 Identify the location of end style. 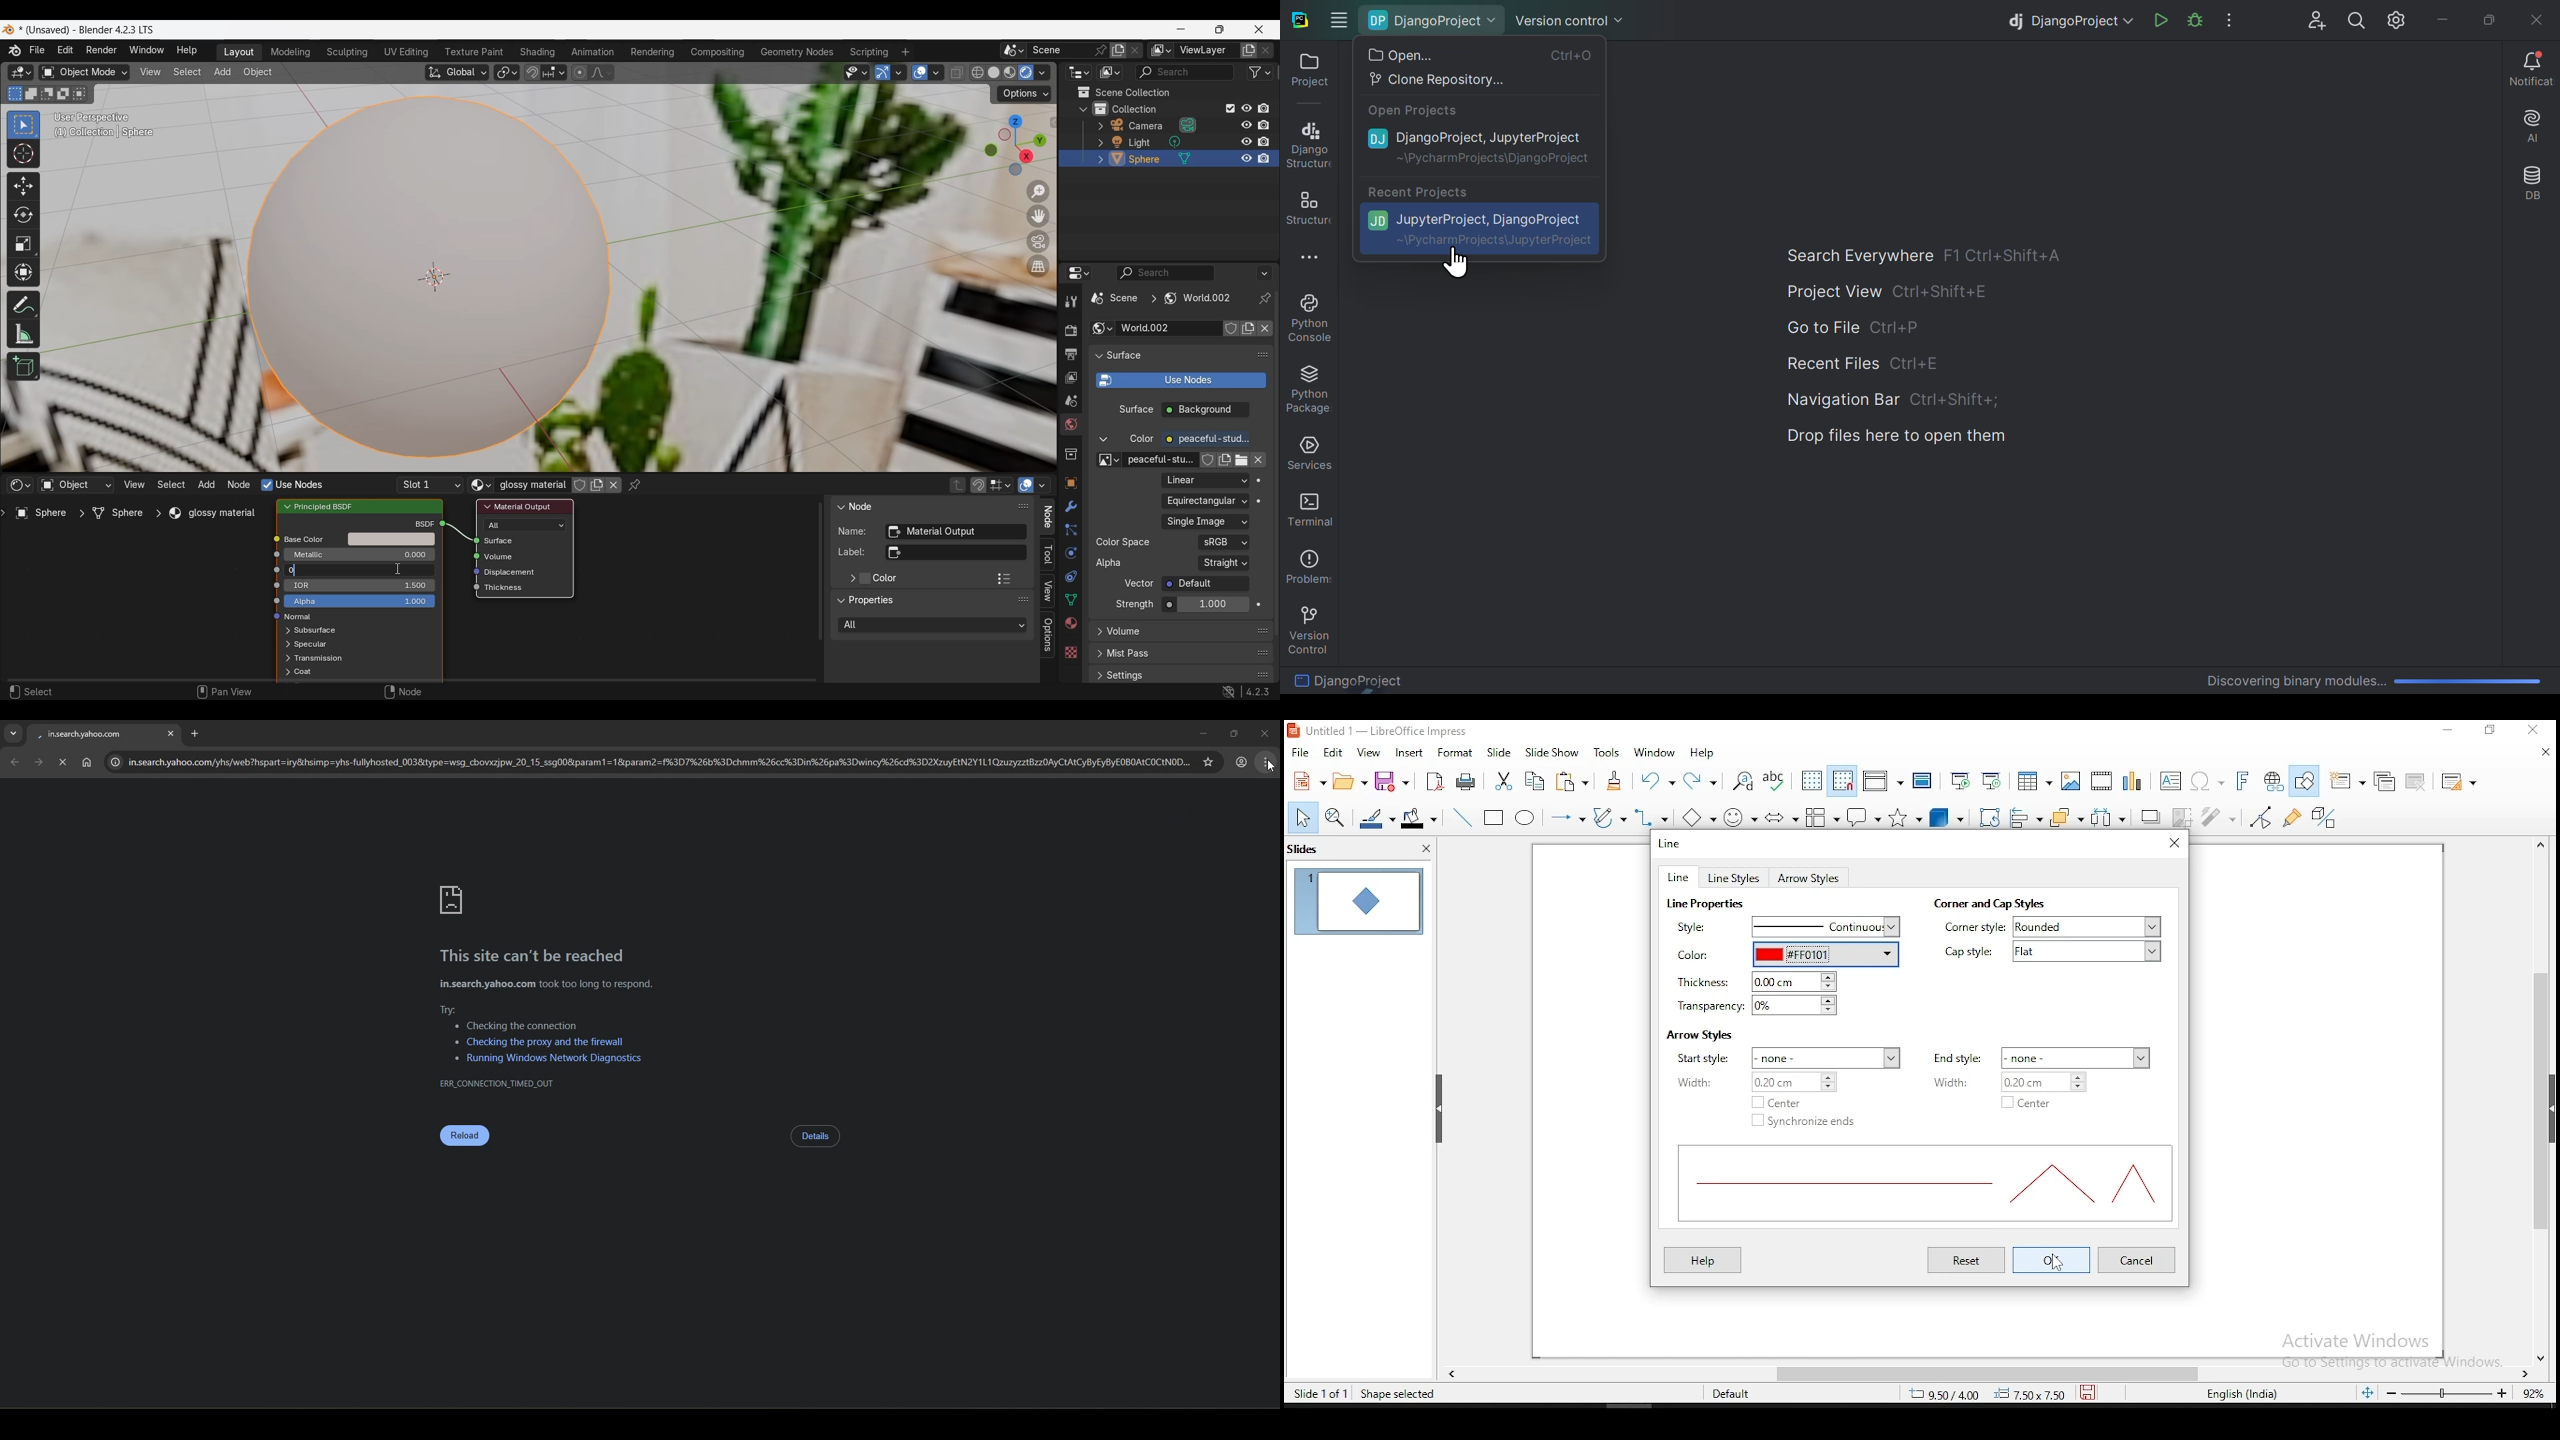
(1958, 1058).